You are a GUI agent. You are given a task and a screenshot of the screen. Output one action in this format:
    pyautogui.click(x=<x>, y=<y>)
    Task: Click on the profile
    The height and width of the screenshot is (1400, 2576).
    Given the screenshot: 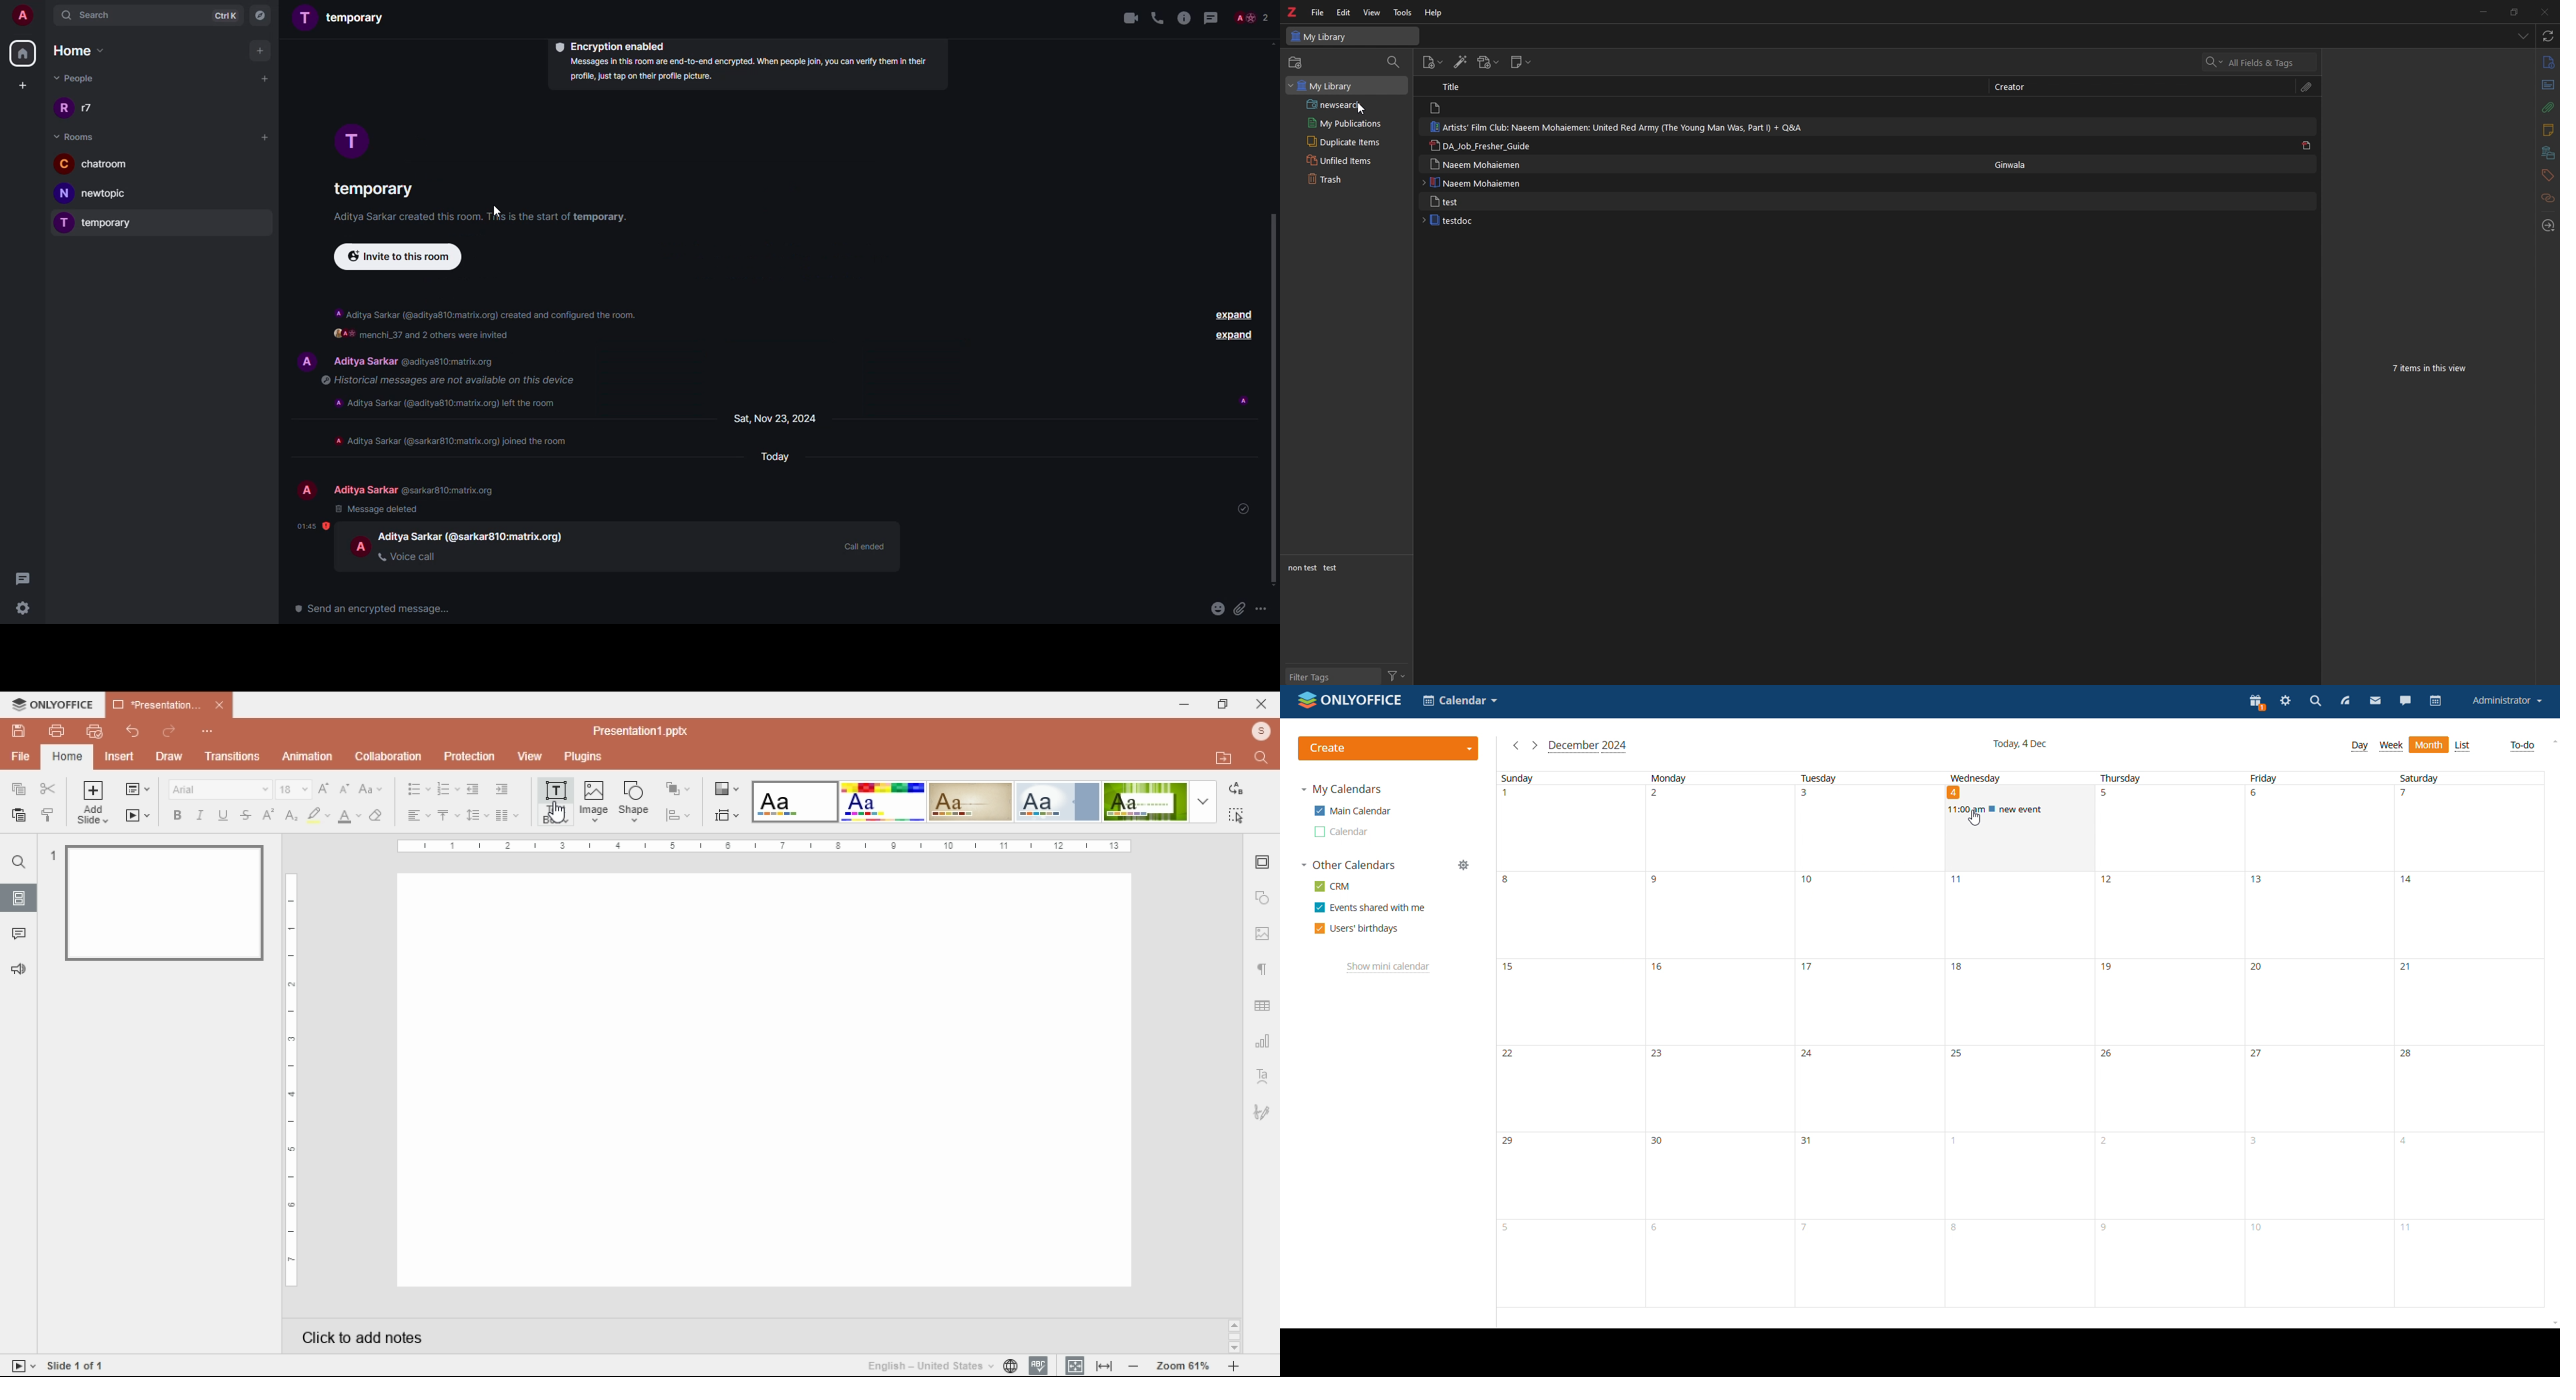 What is the action you would take?
    pyautogui.click(x=307, y=488)
    